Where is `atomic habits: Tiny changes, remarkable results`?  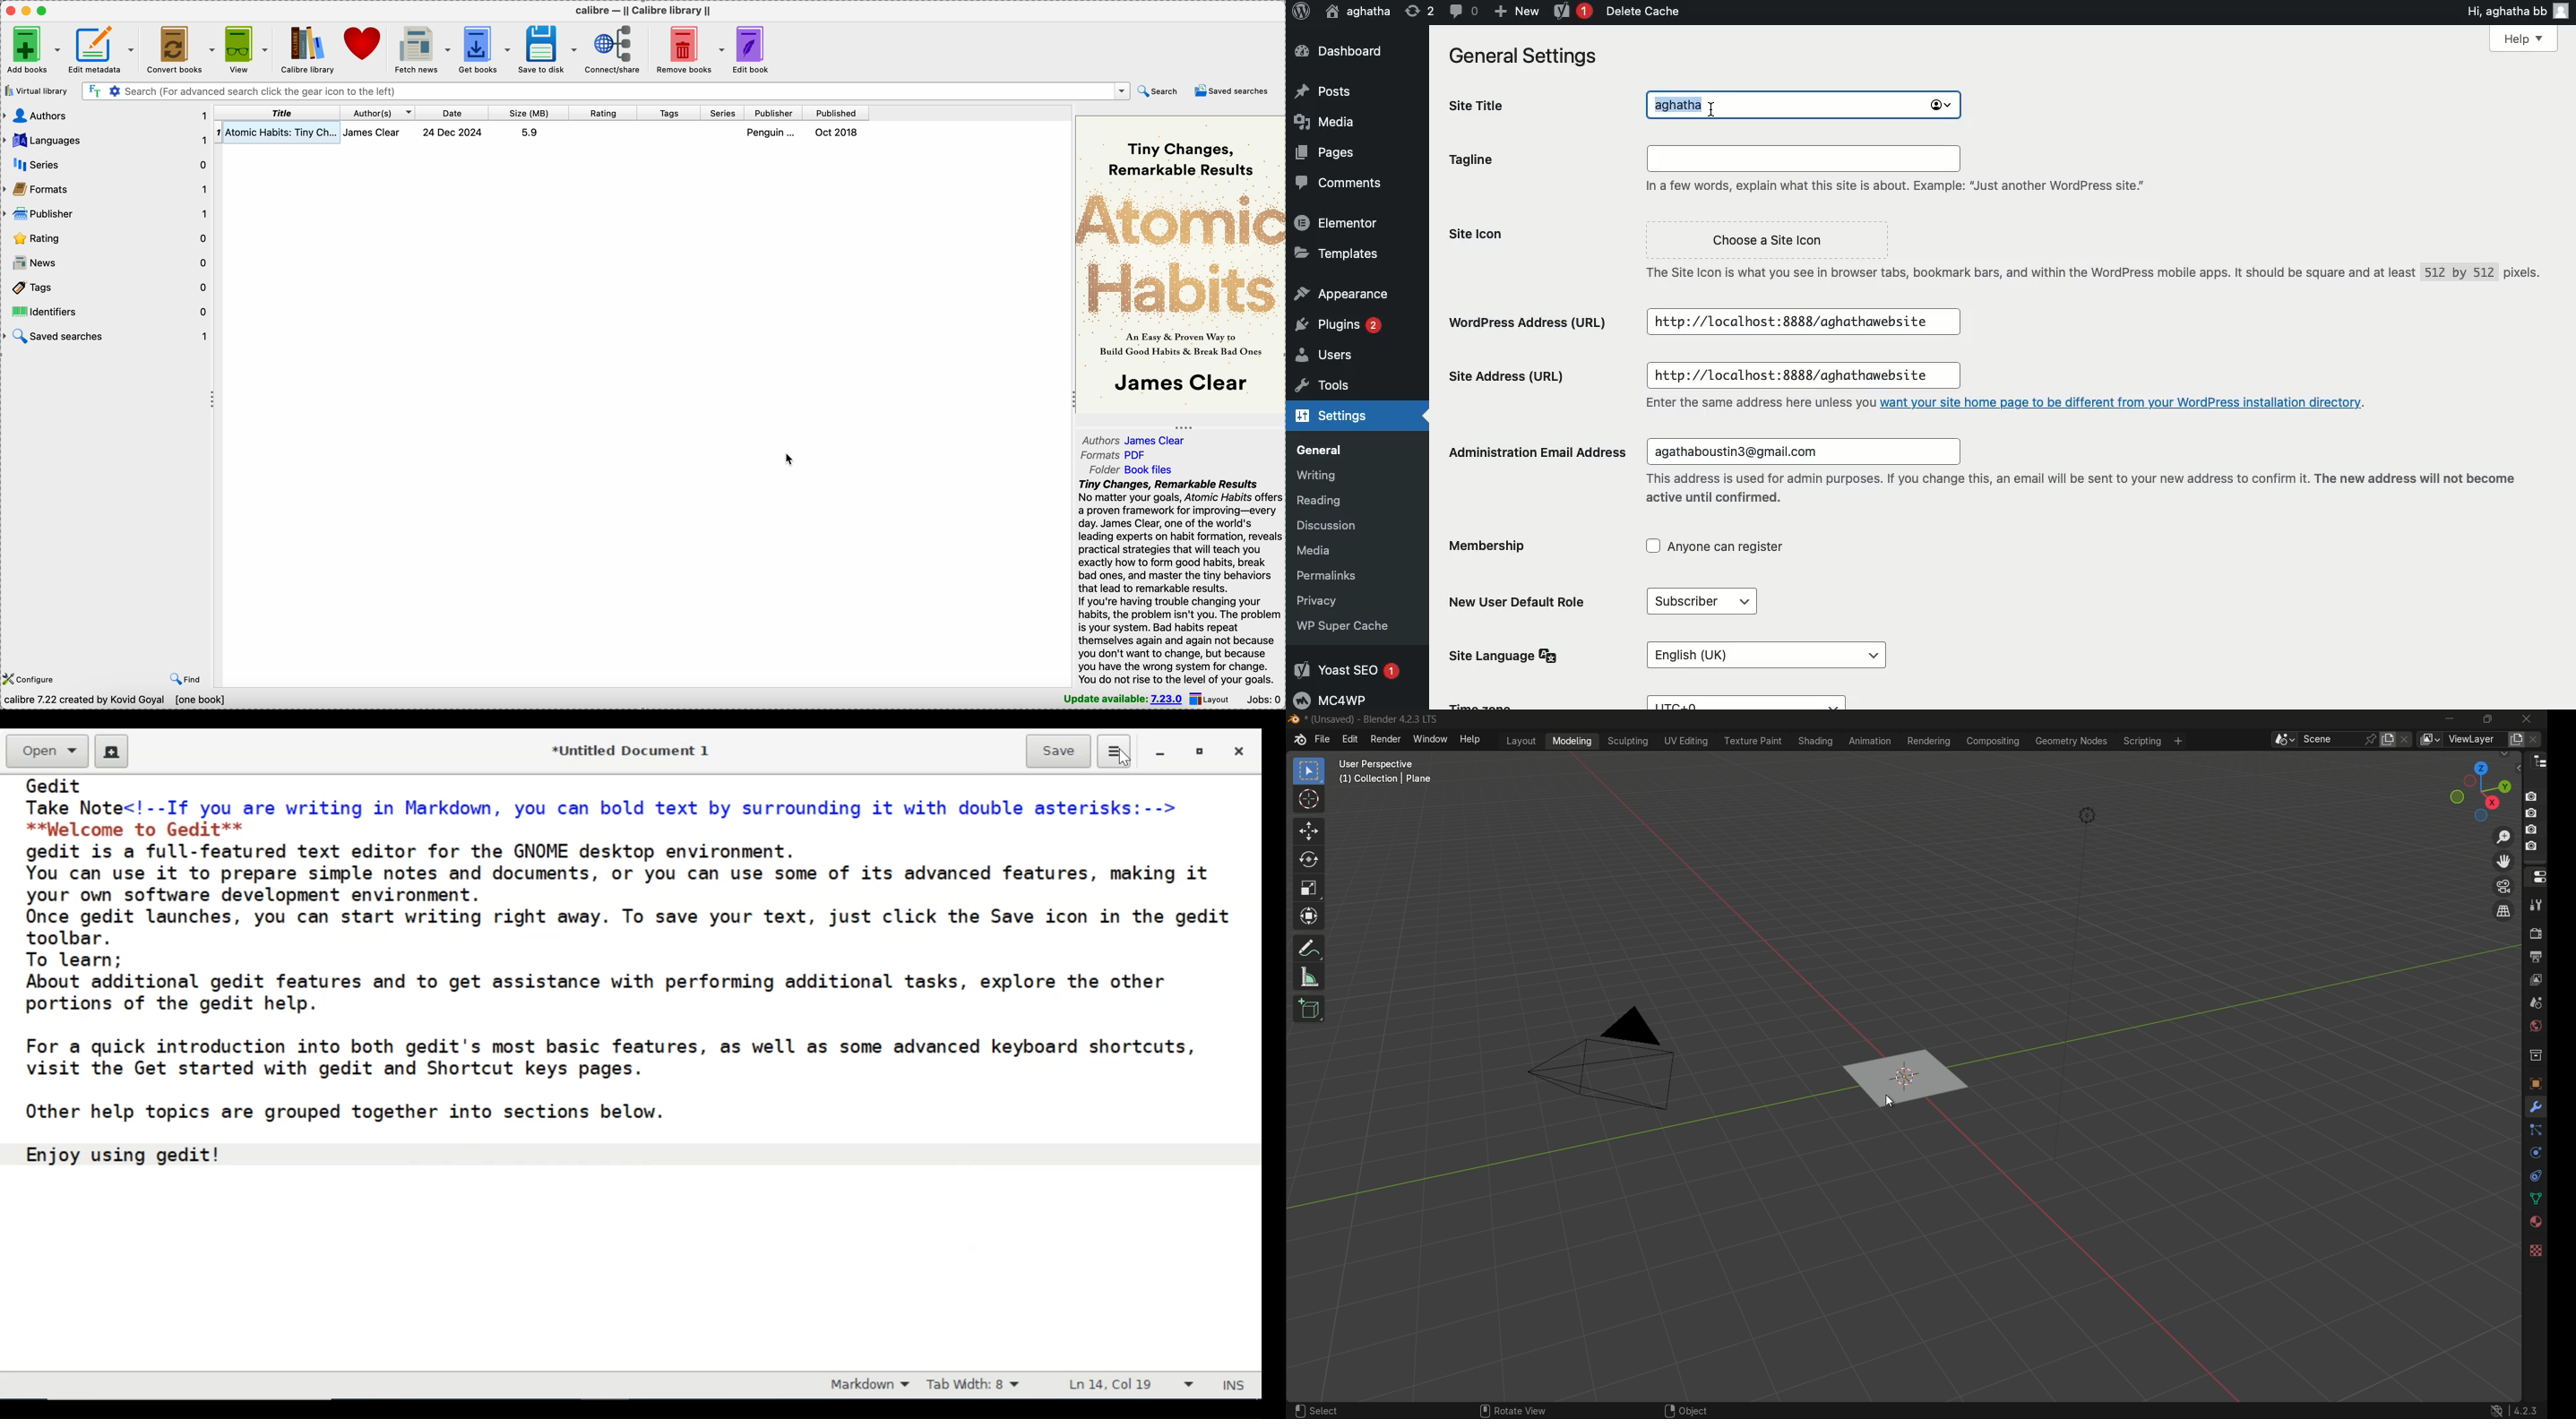
atomic habits: Tiny changes, remarkable results is located at coordinates (282, 133).